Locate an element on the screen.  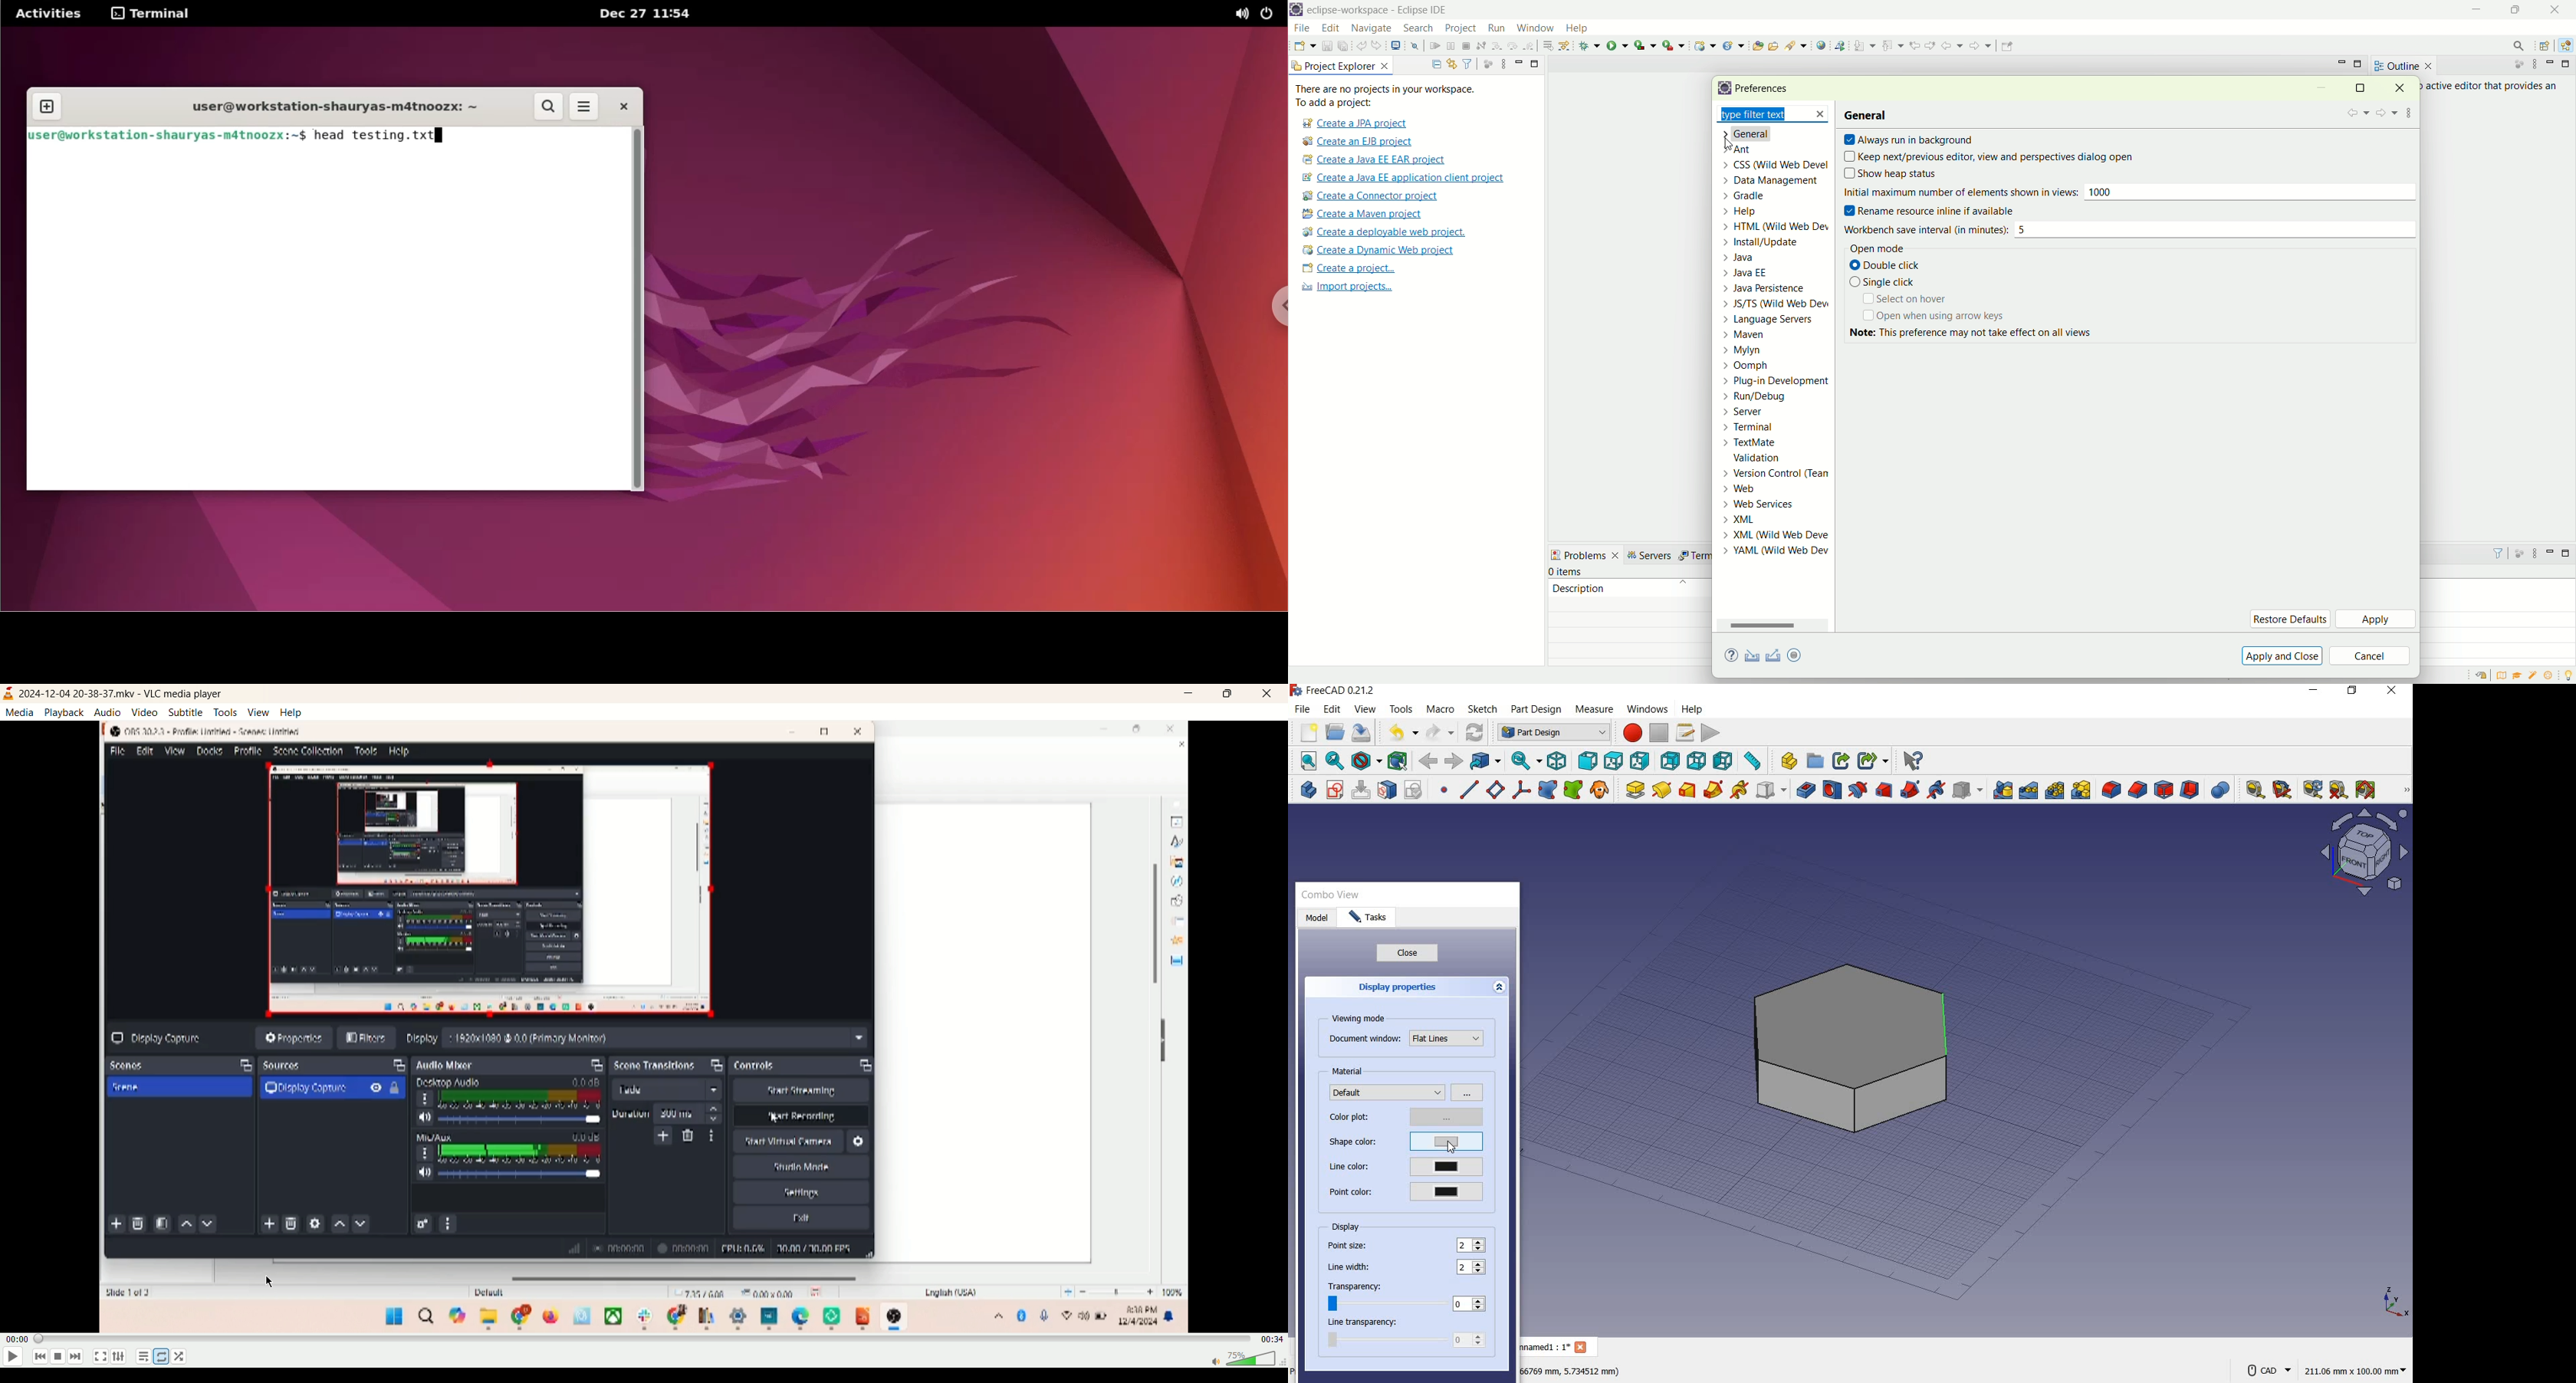
minimize is located at coordinates (2553, 64).